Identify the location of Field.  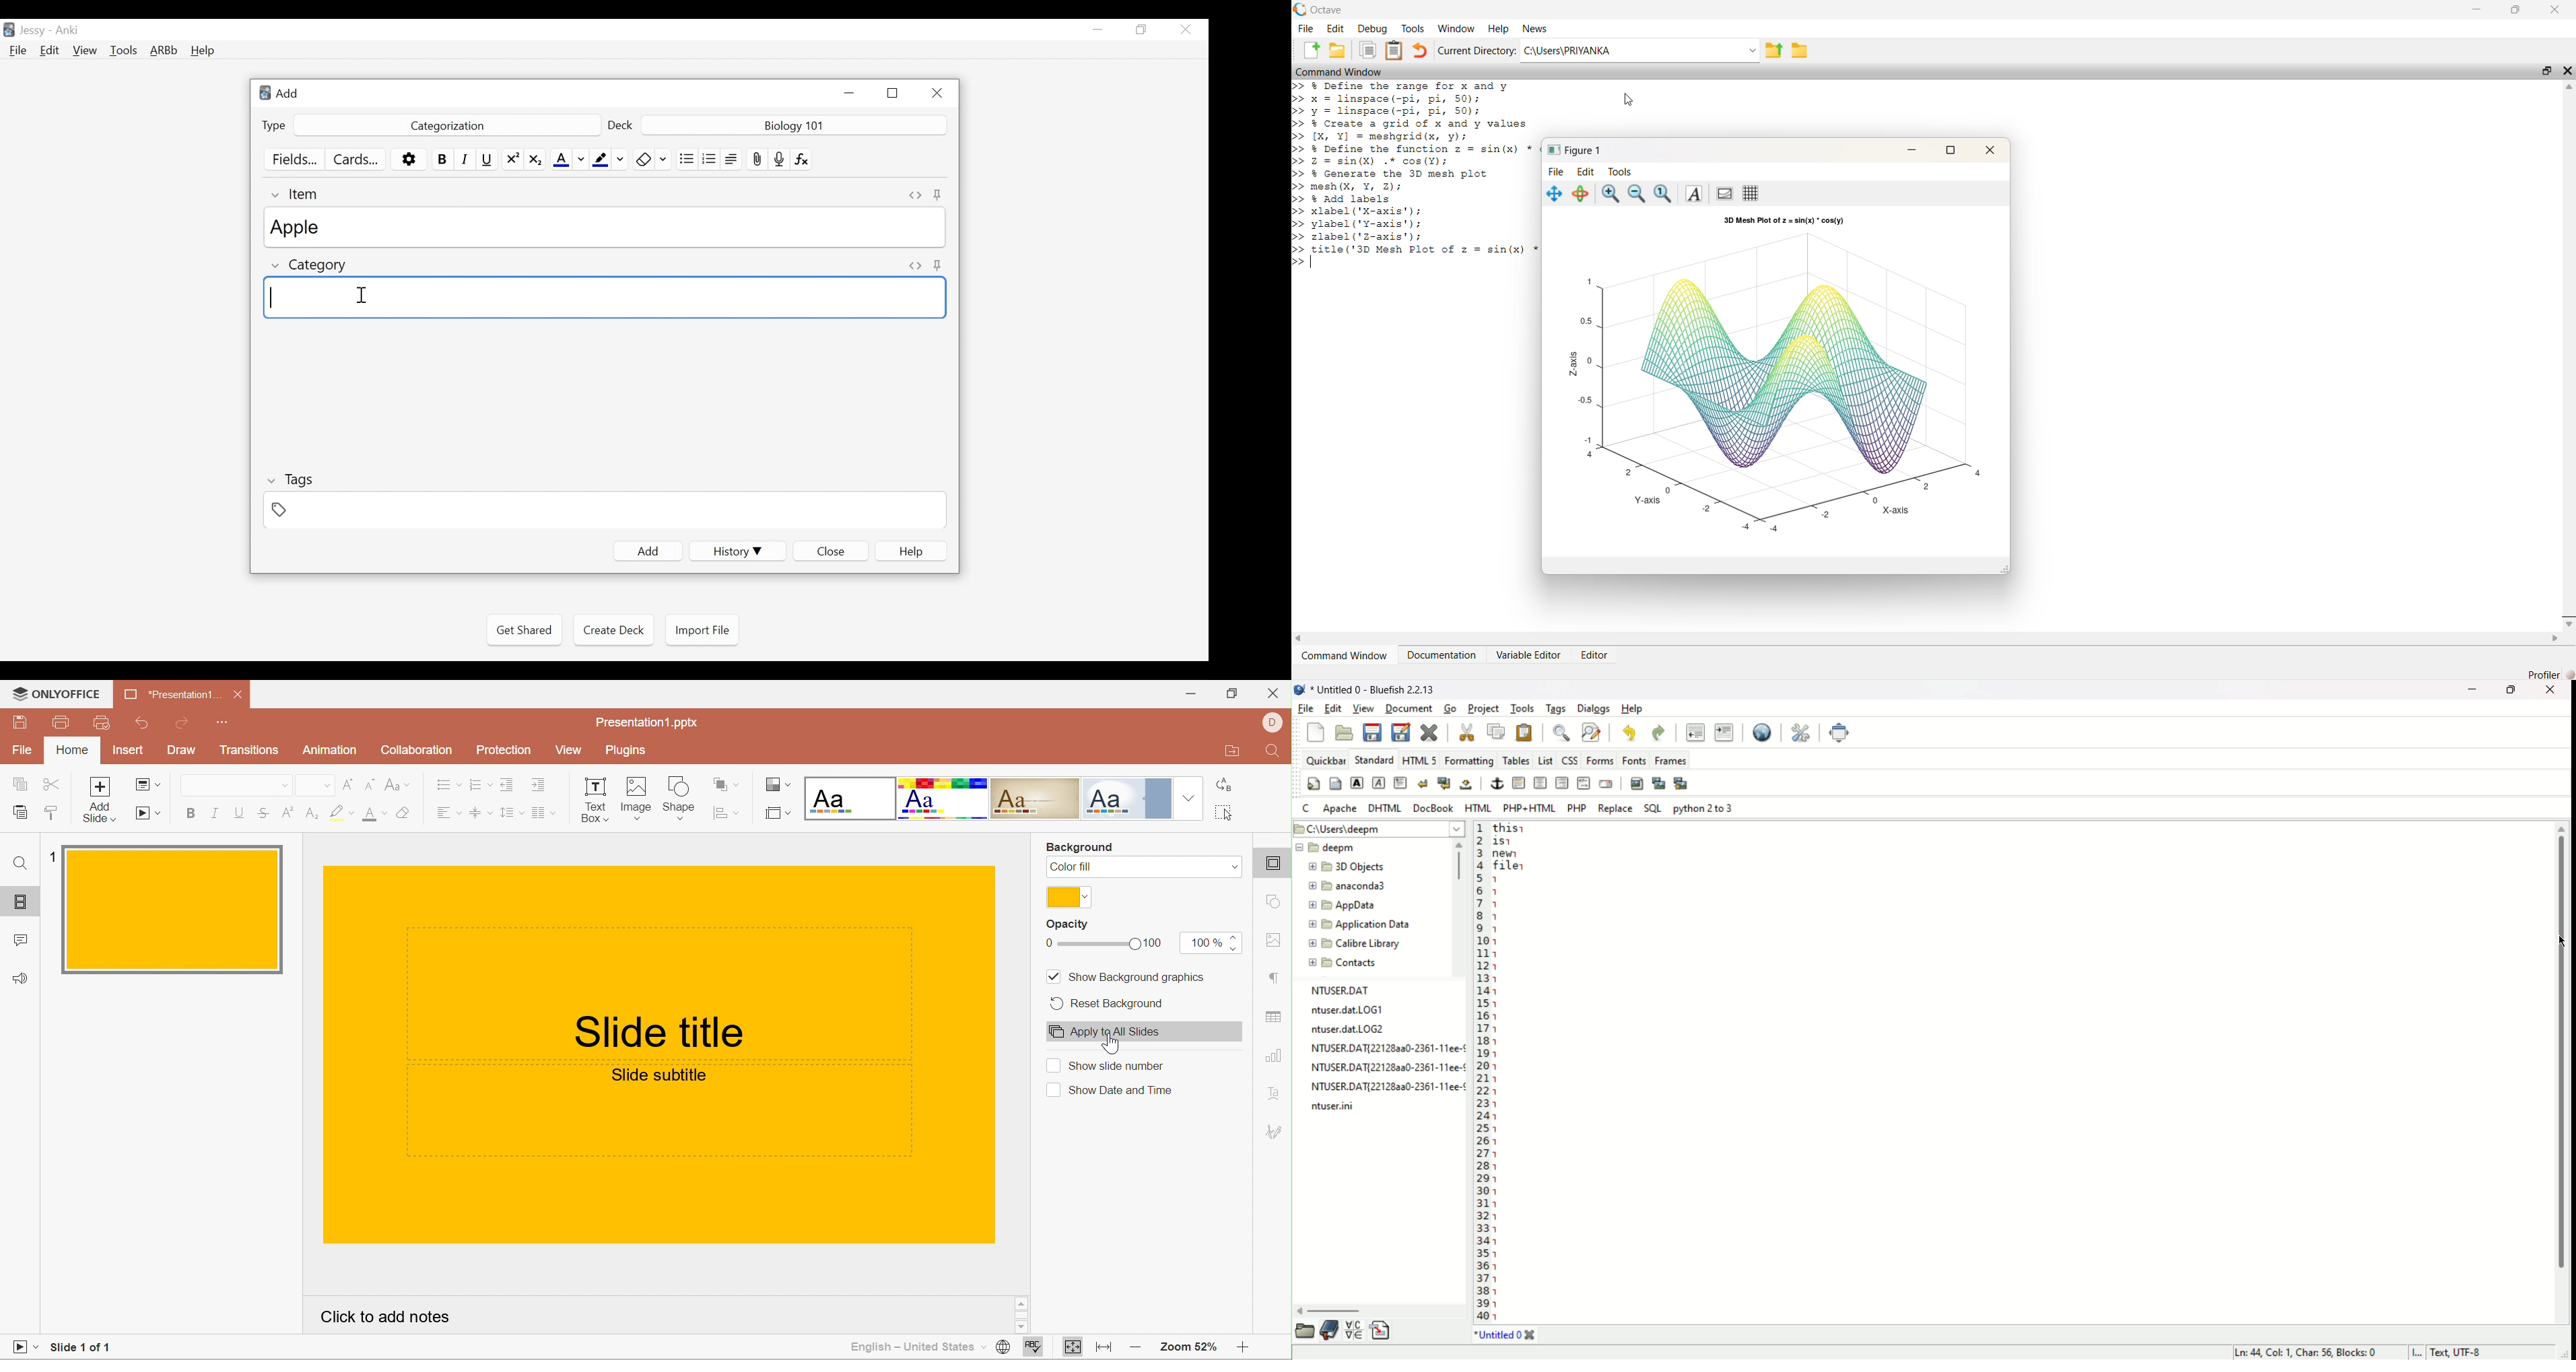
(603, 509).